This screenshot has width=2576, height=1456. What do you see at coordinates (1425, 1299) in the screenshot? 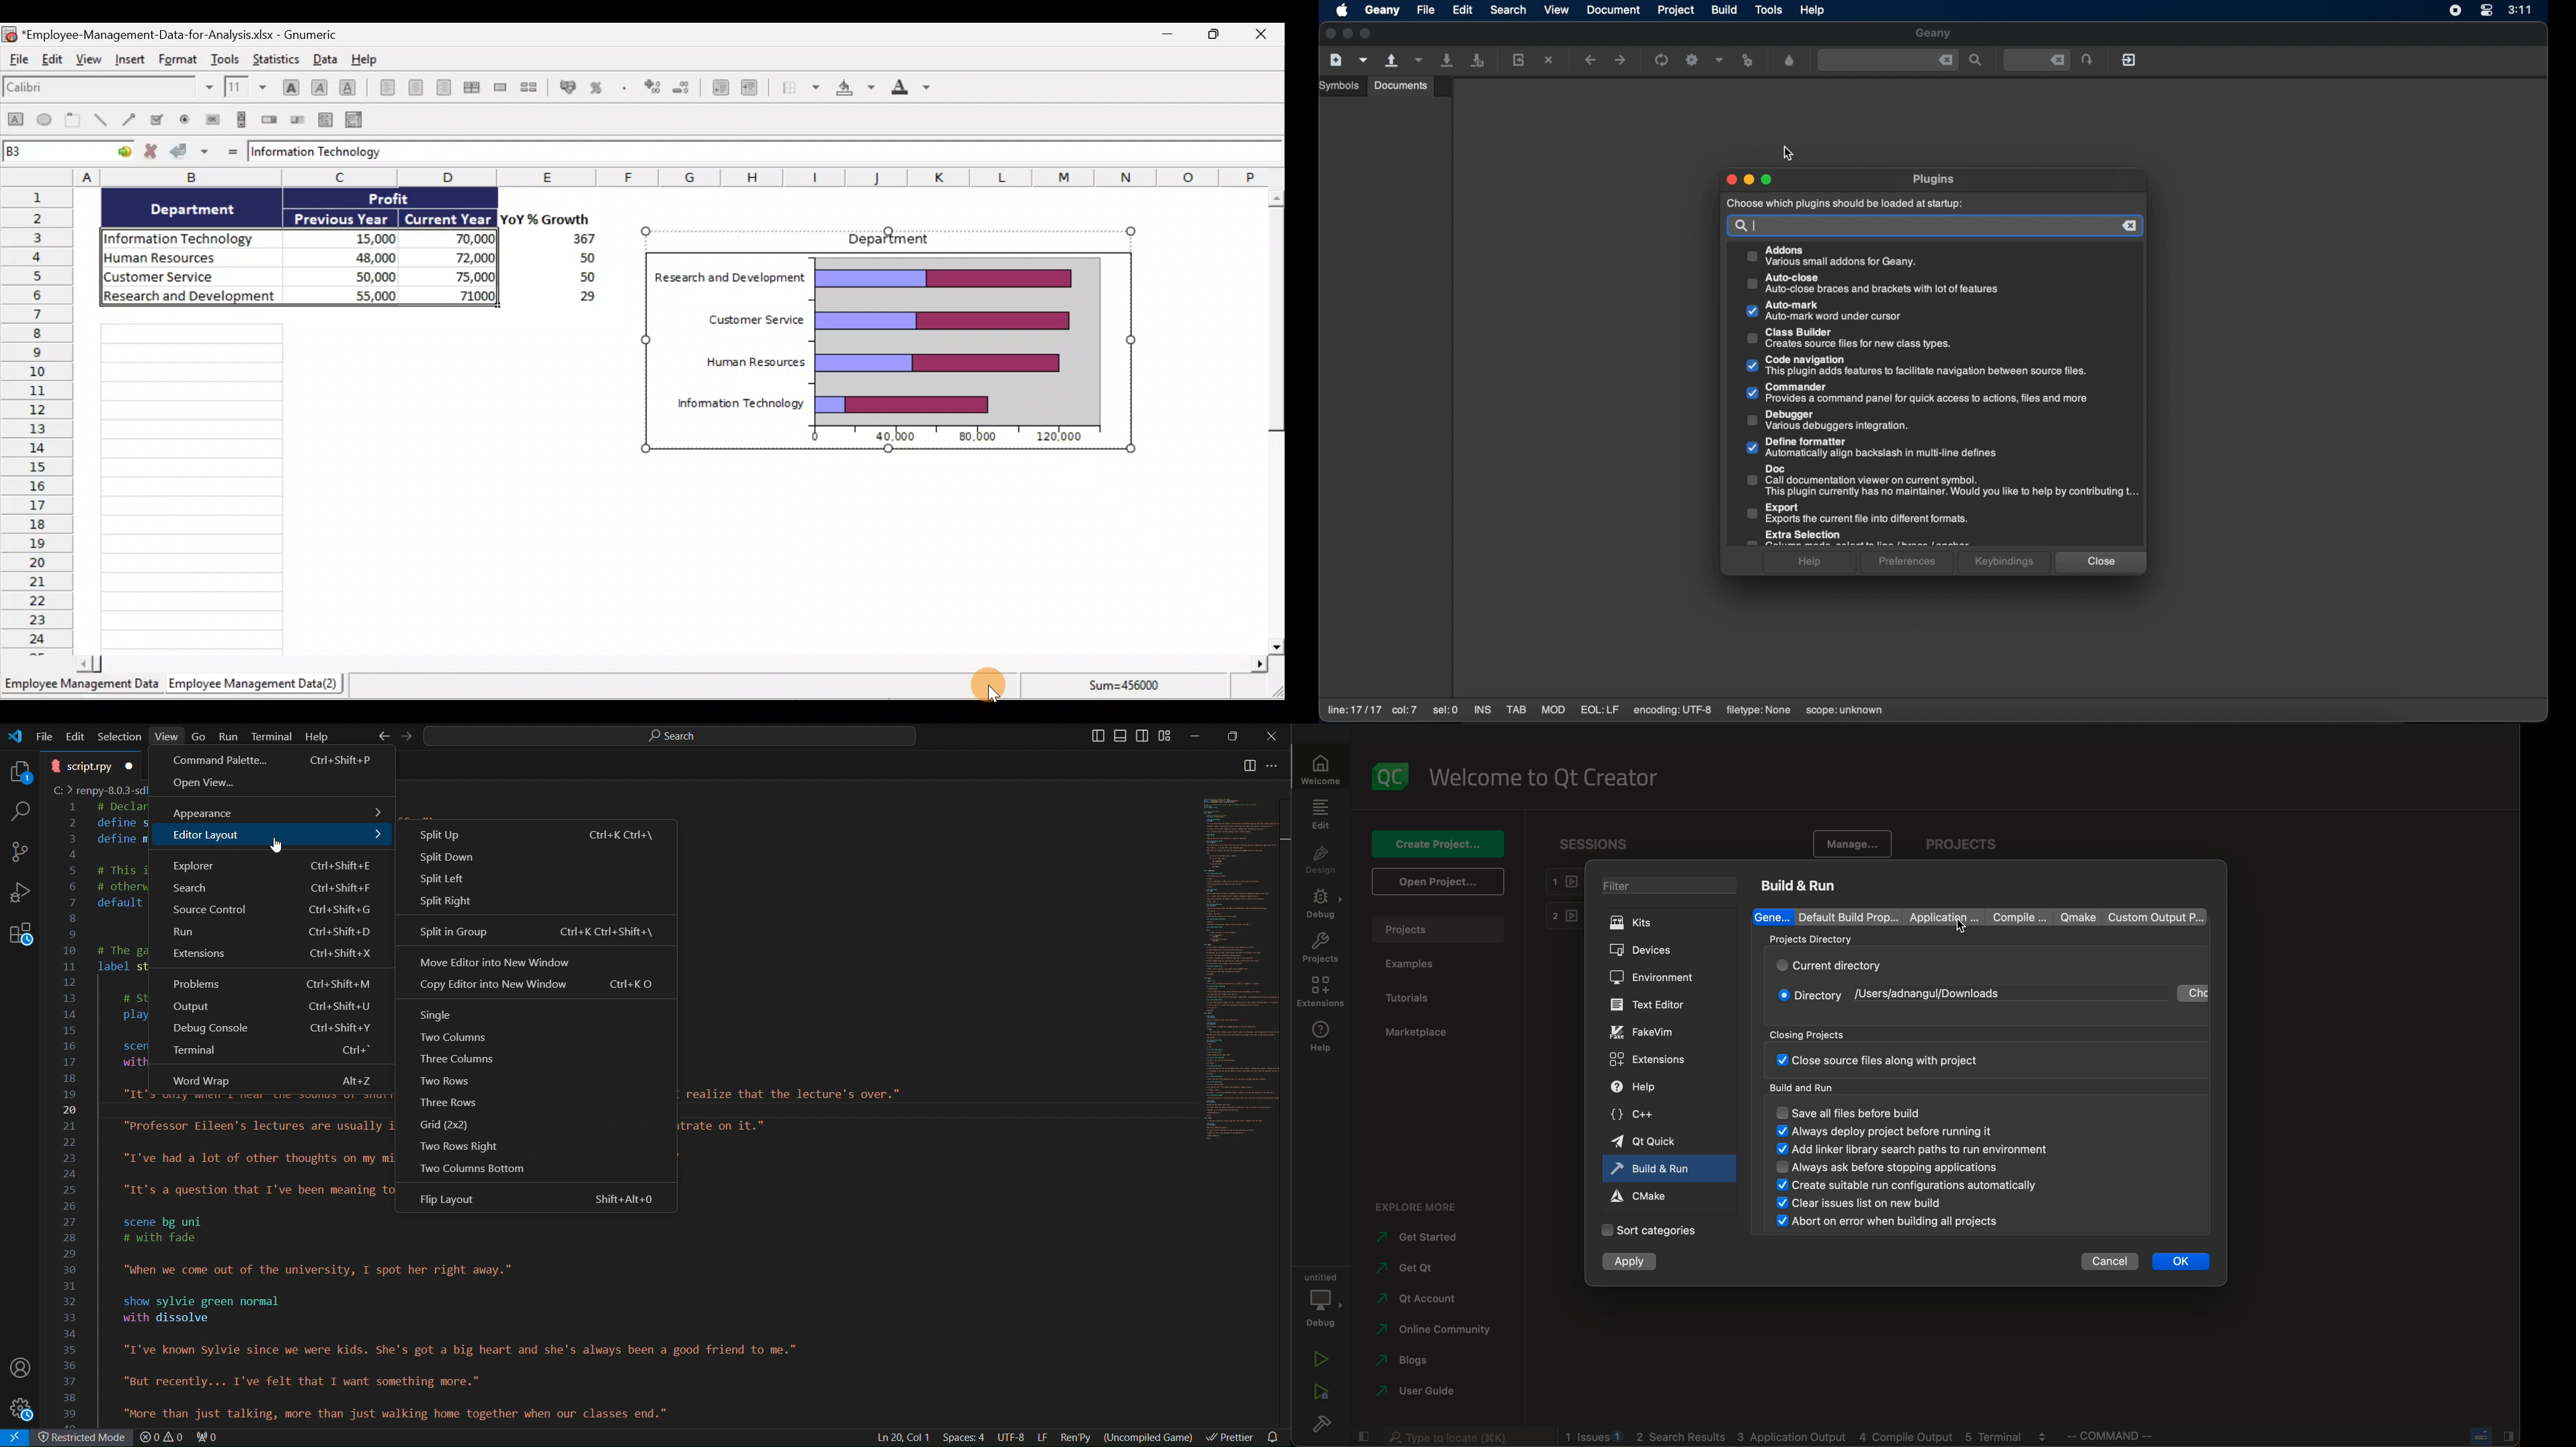
I see `account` at bounding box center [1425, 1299].